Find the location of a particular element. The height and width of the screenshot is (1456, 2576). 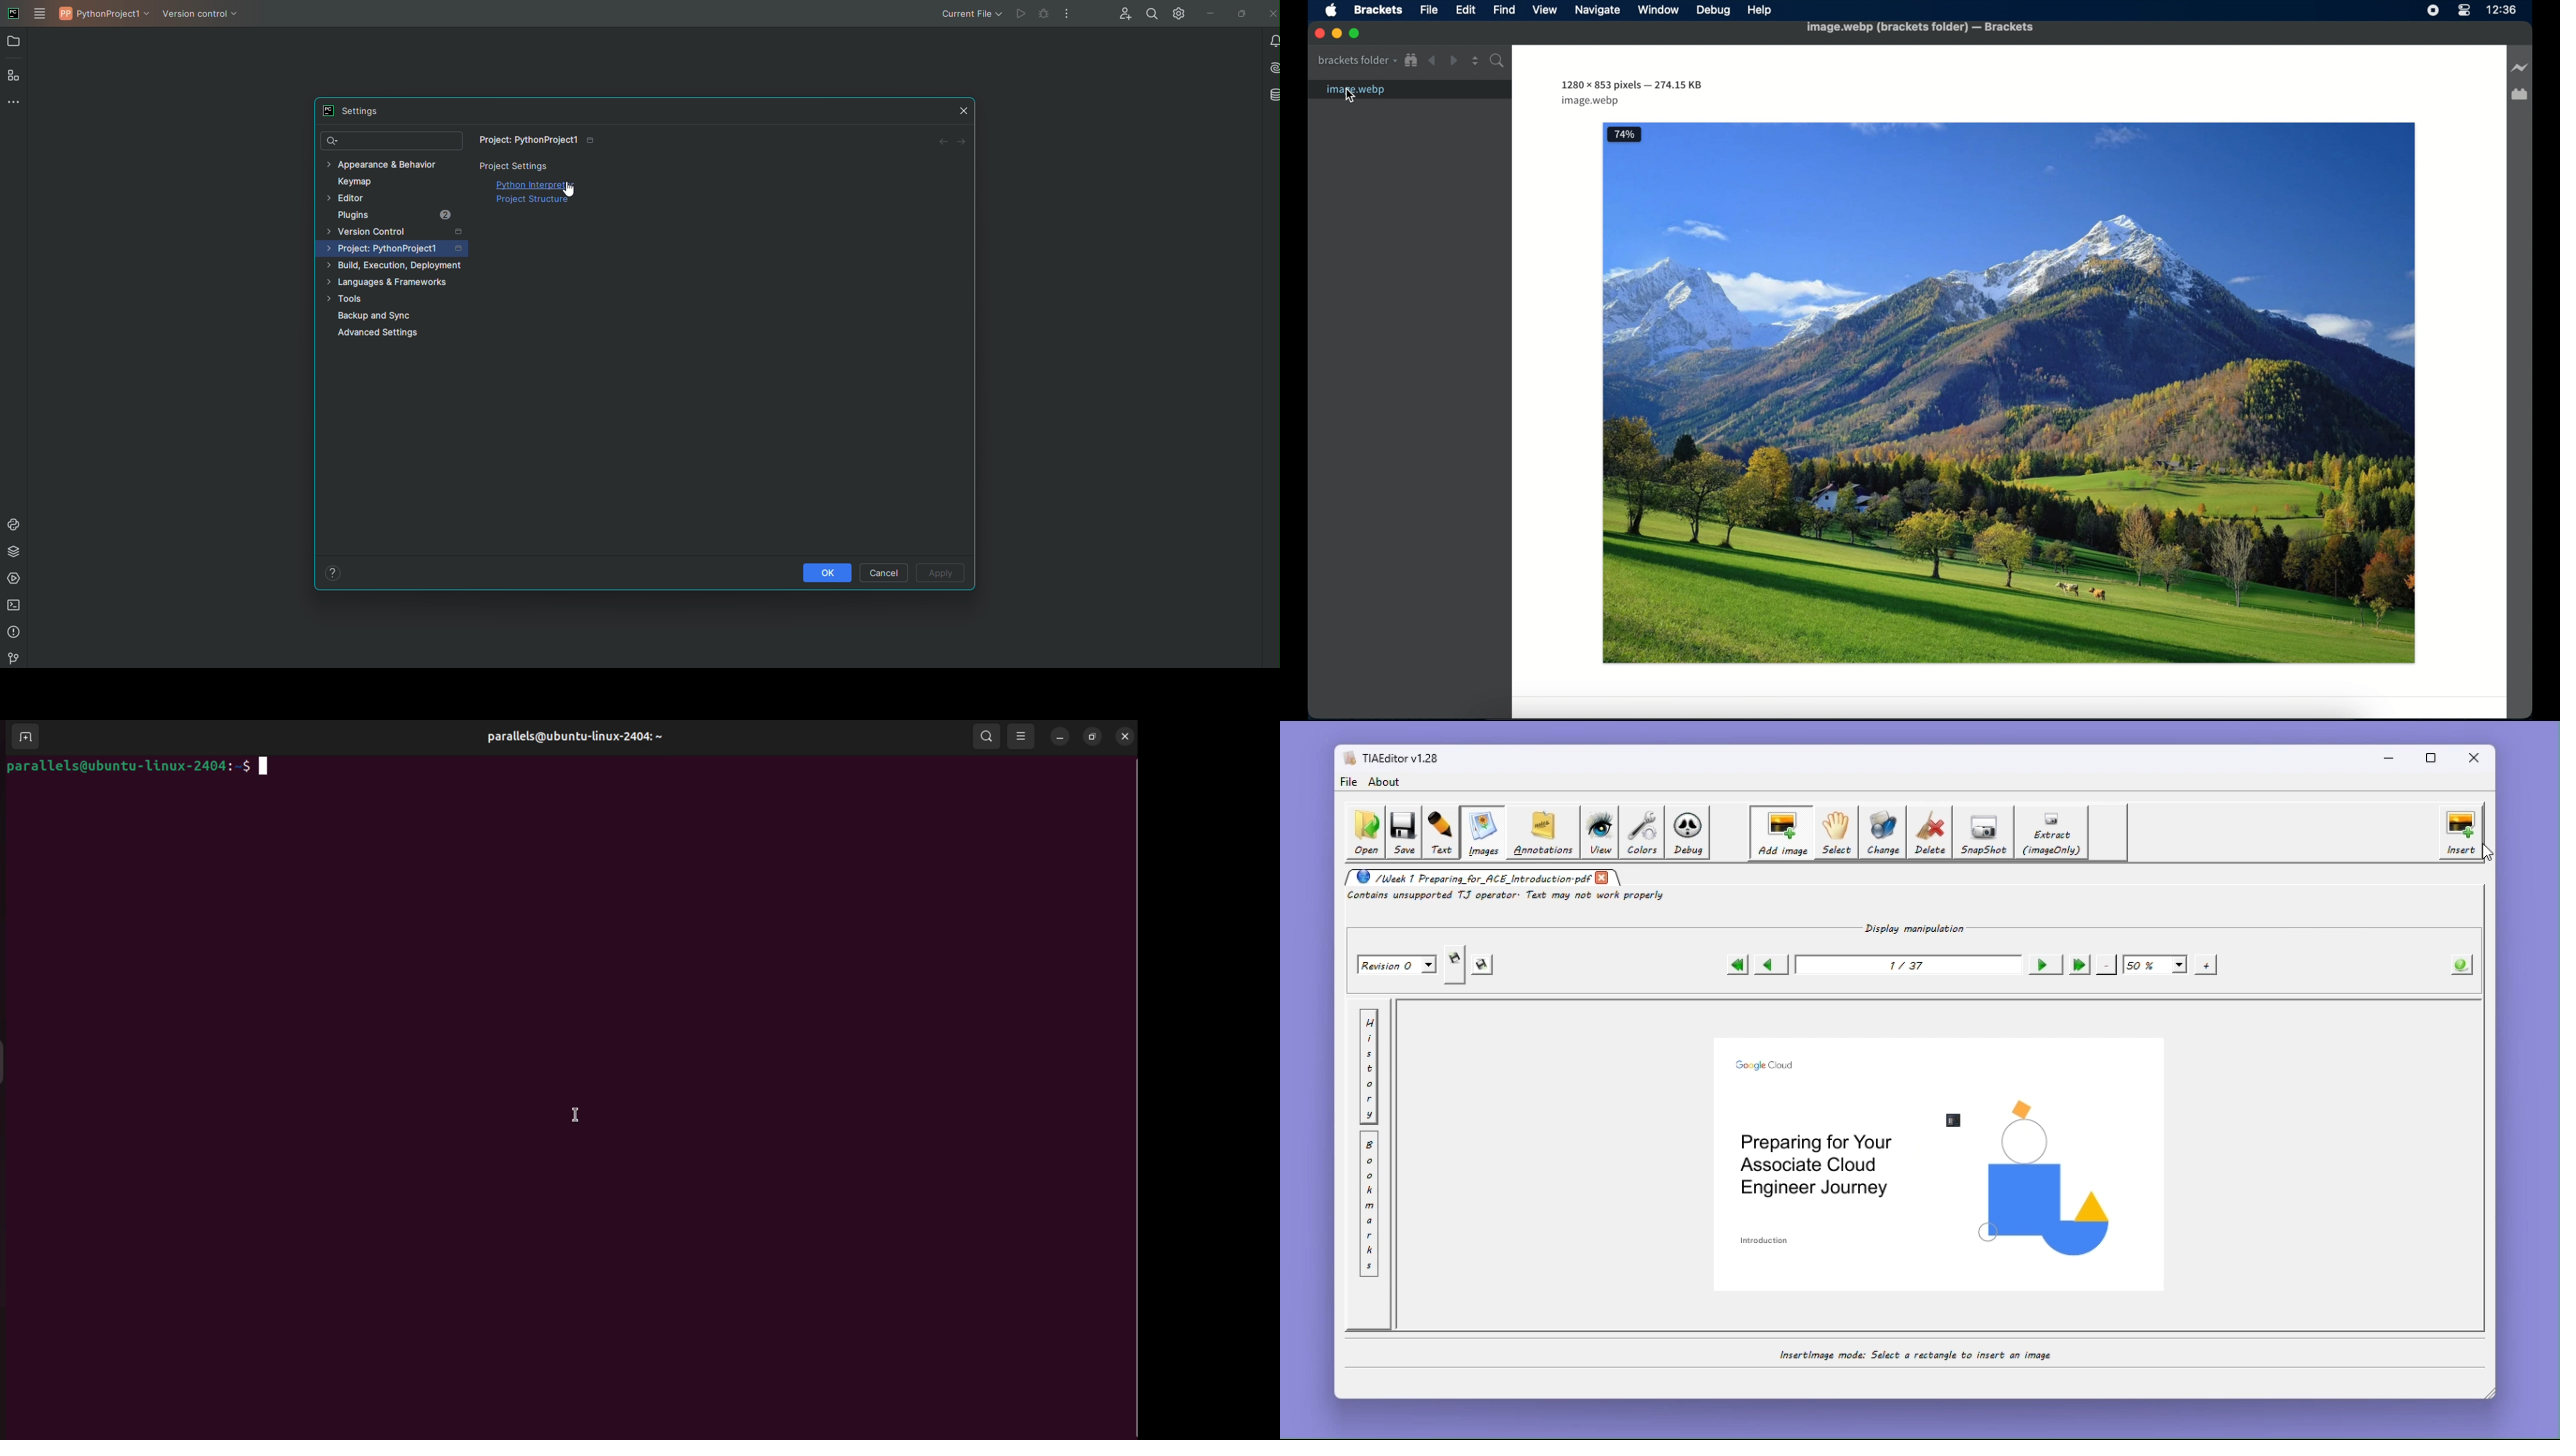

screen recorder icon is located at coordinates (2433, 11).